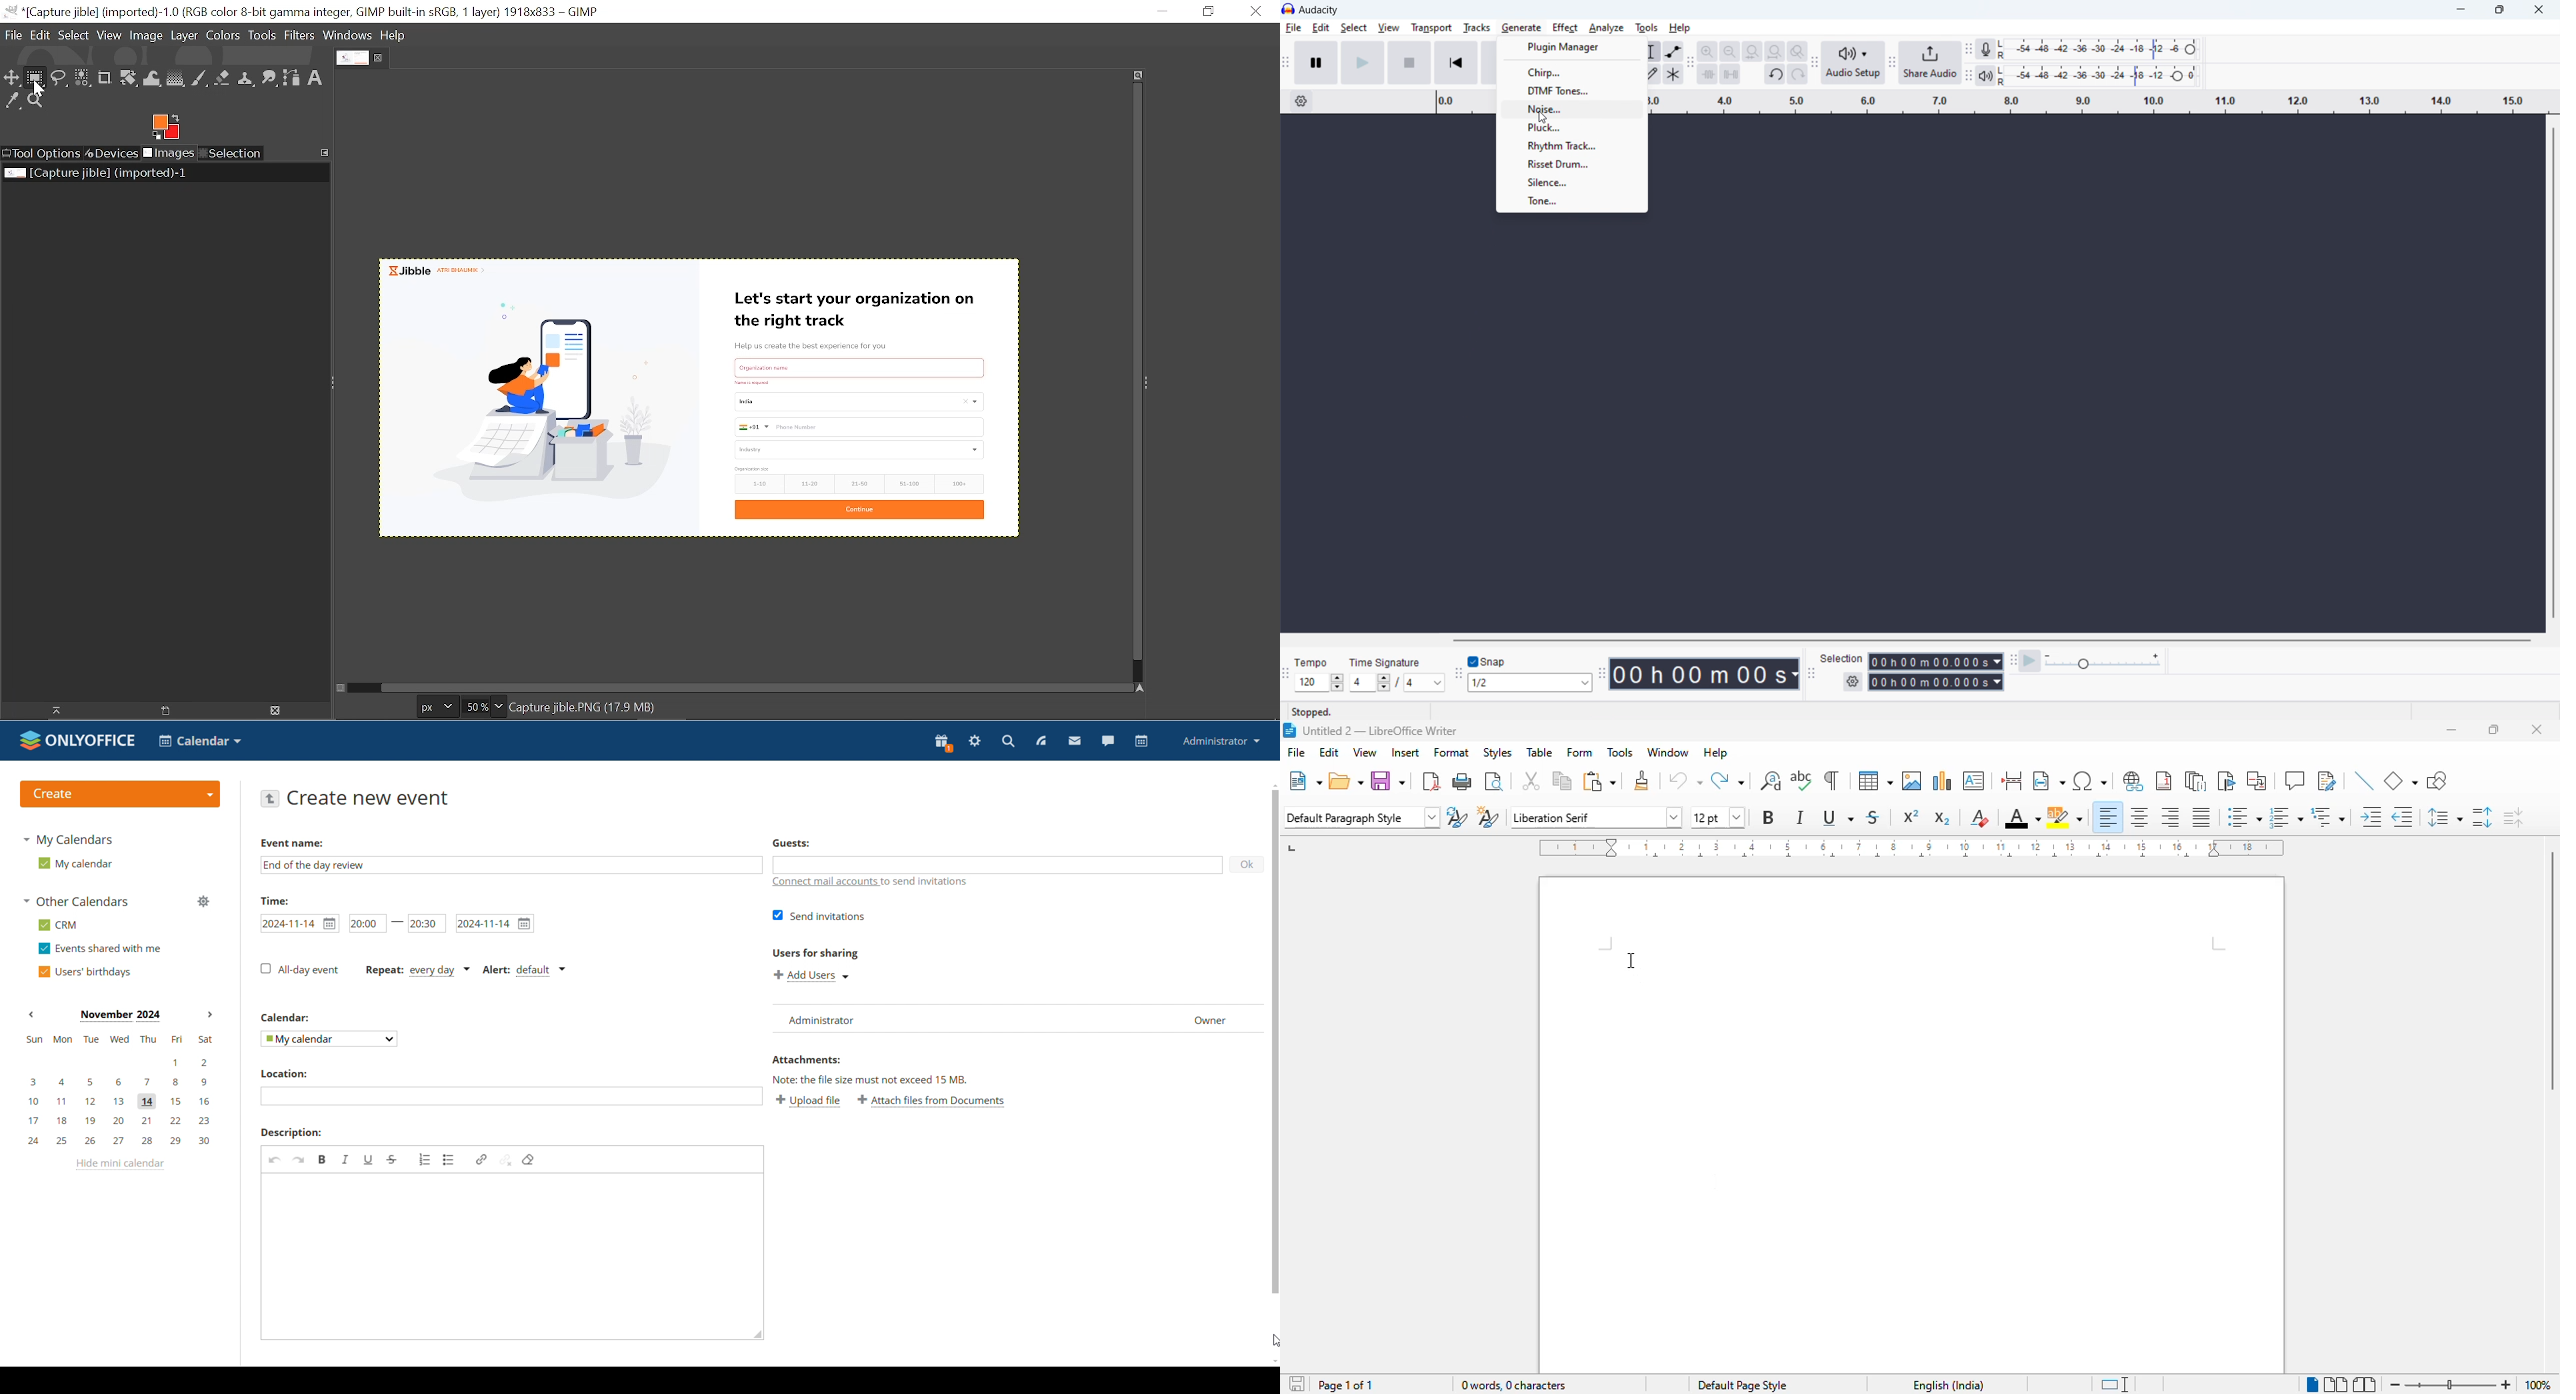  I want to click on paste, so click(1598, 781).